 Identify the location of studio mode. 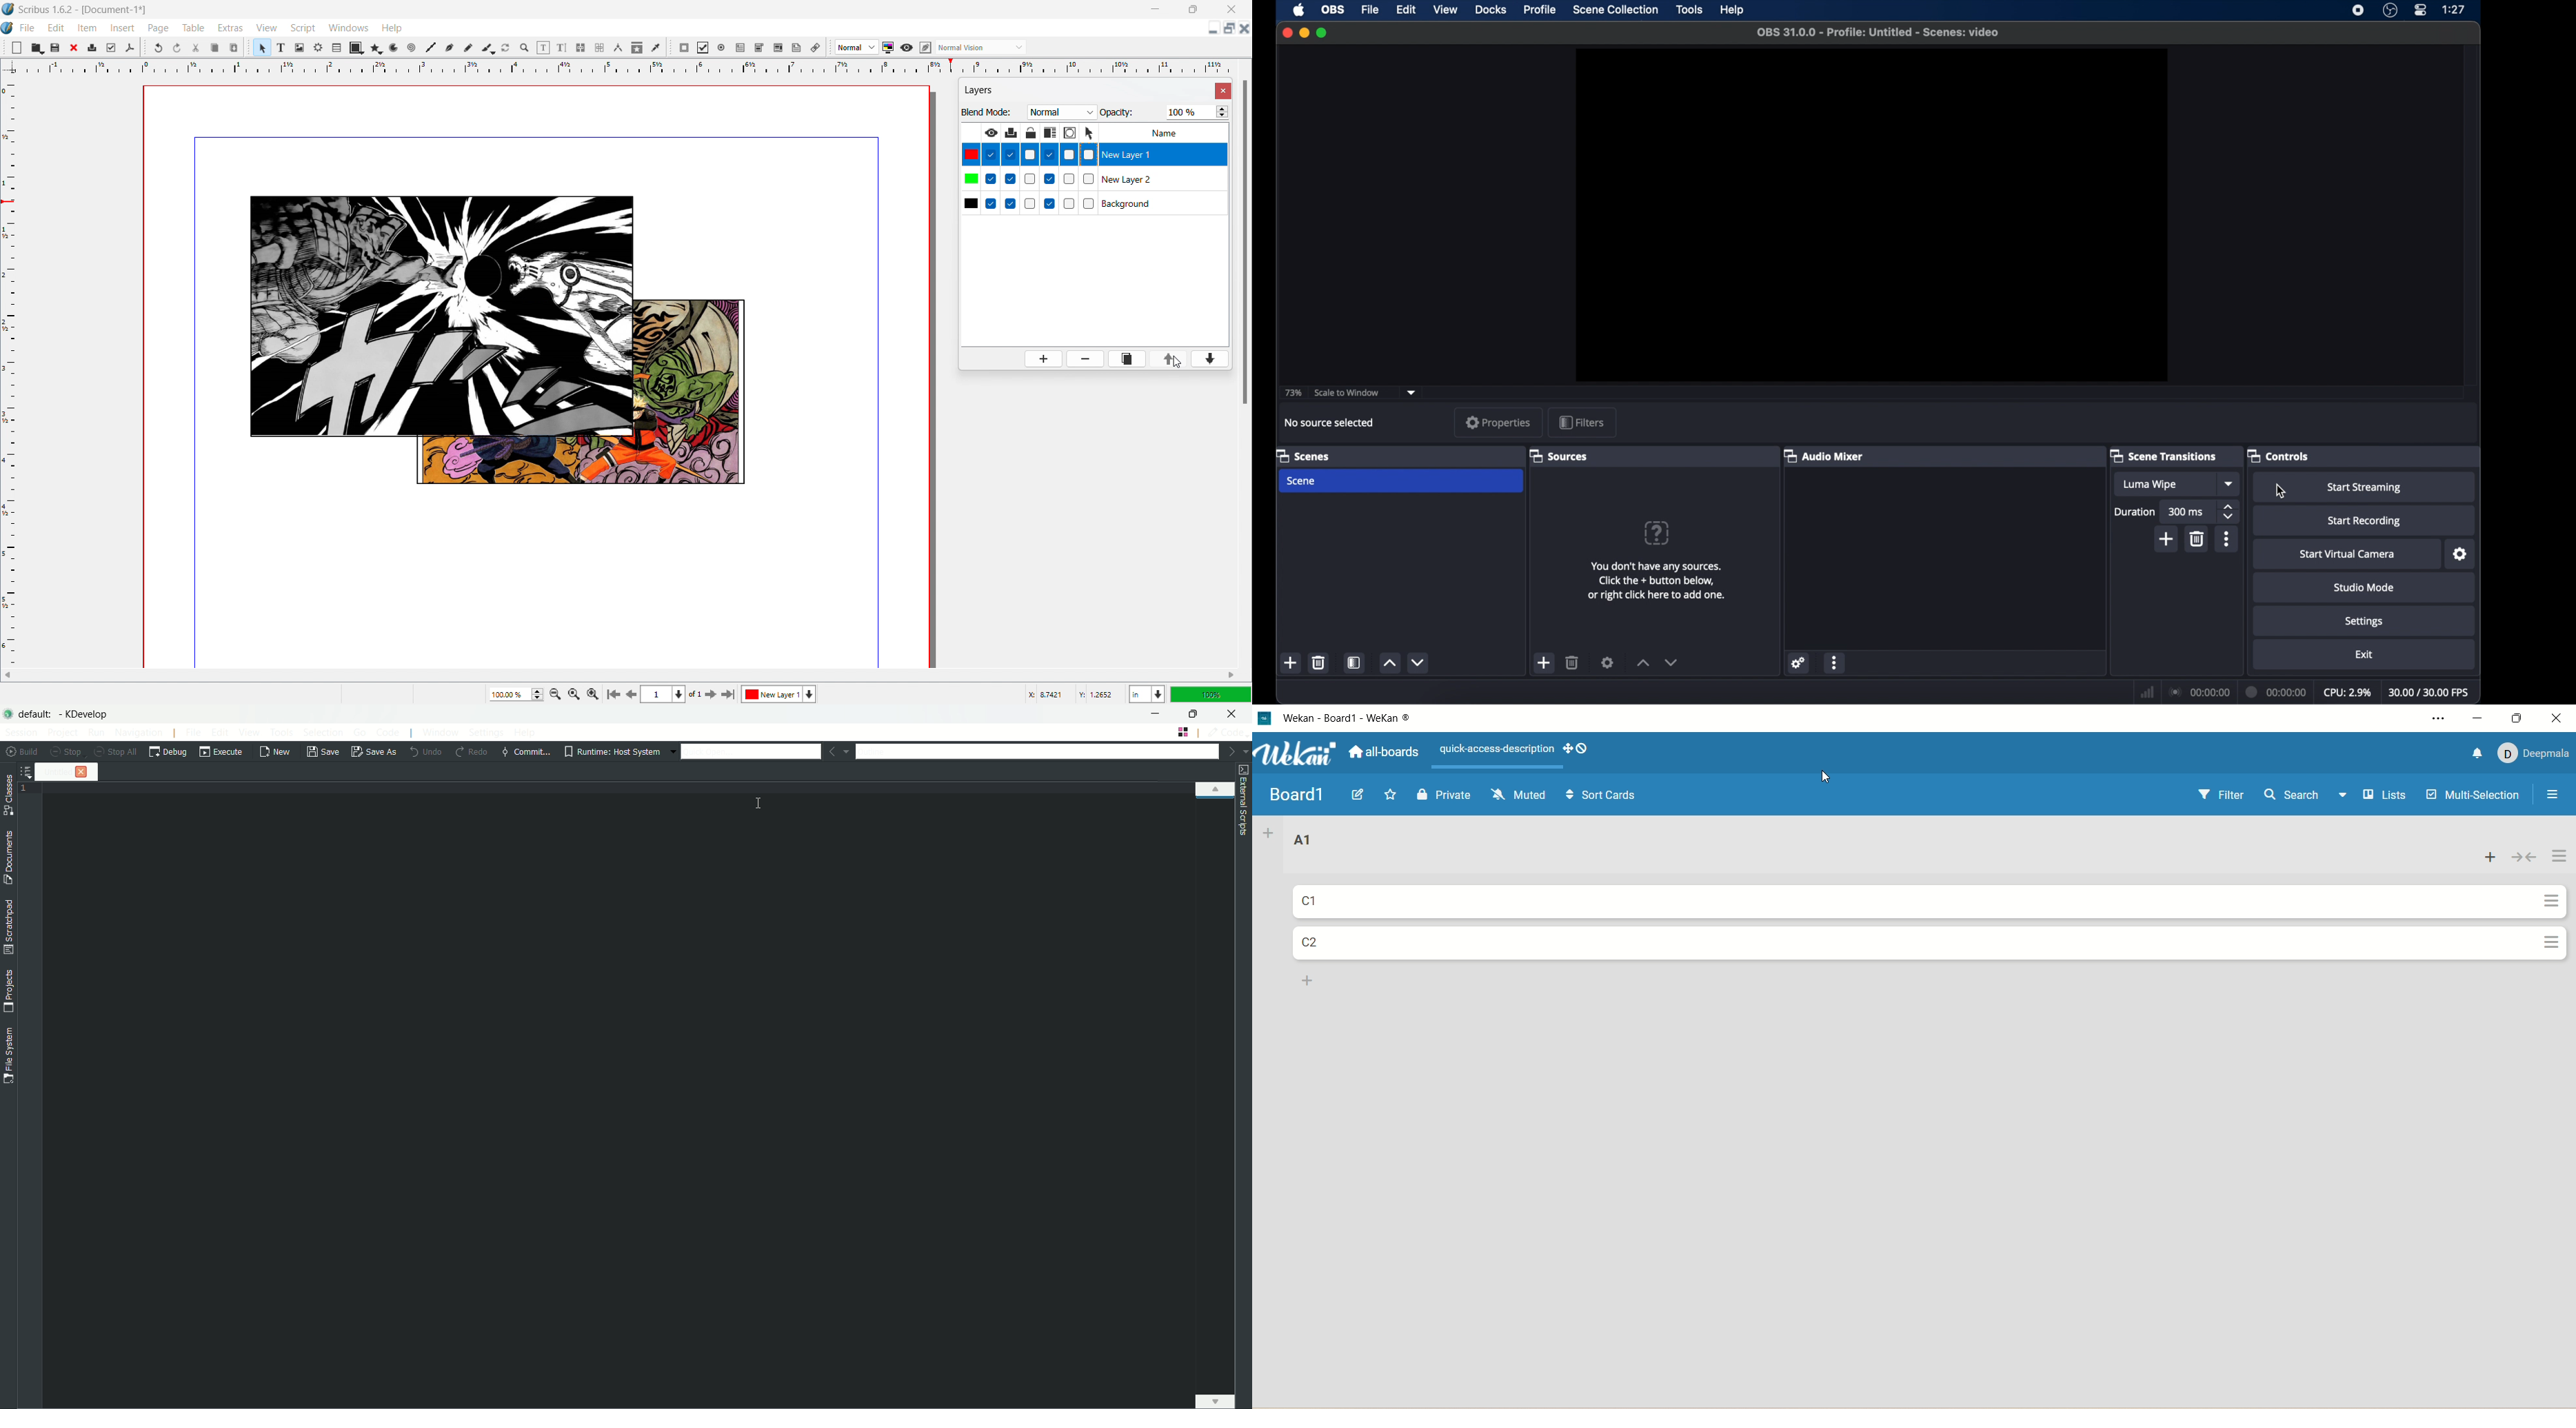
(2364, 588).